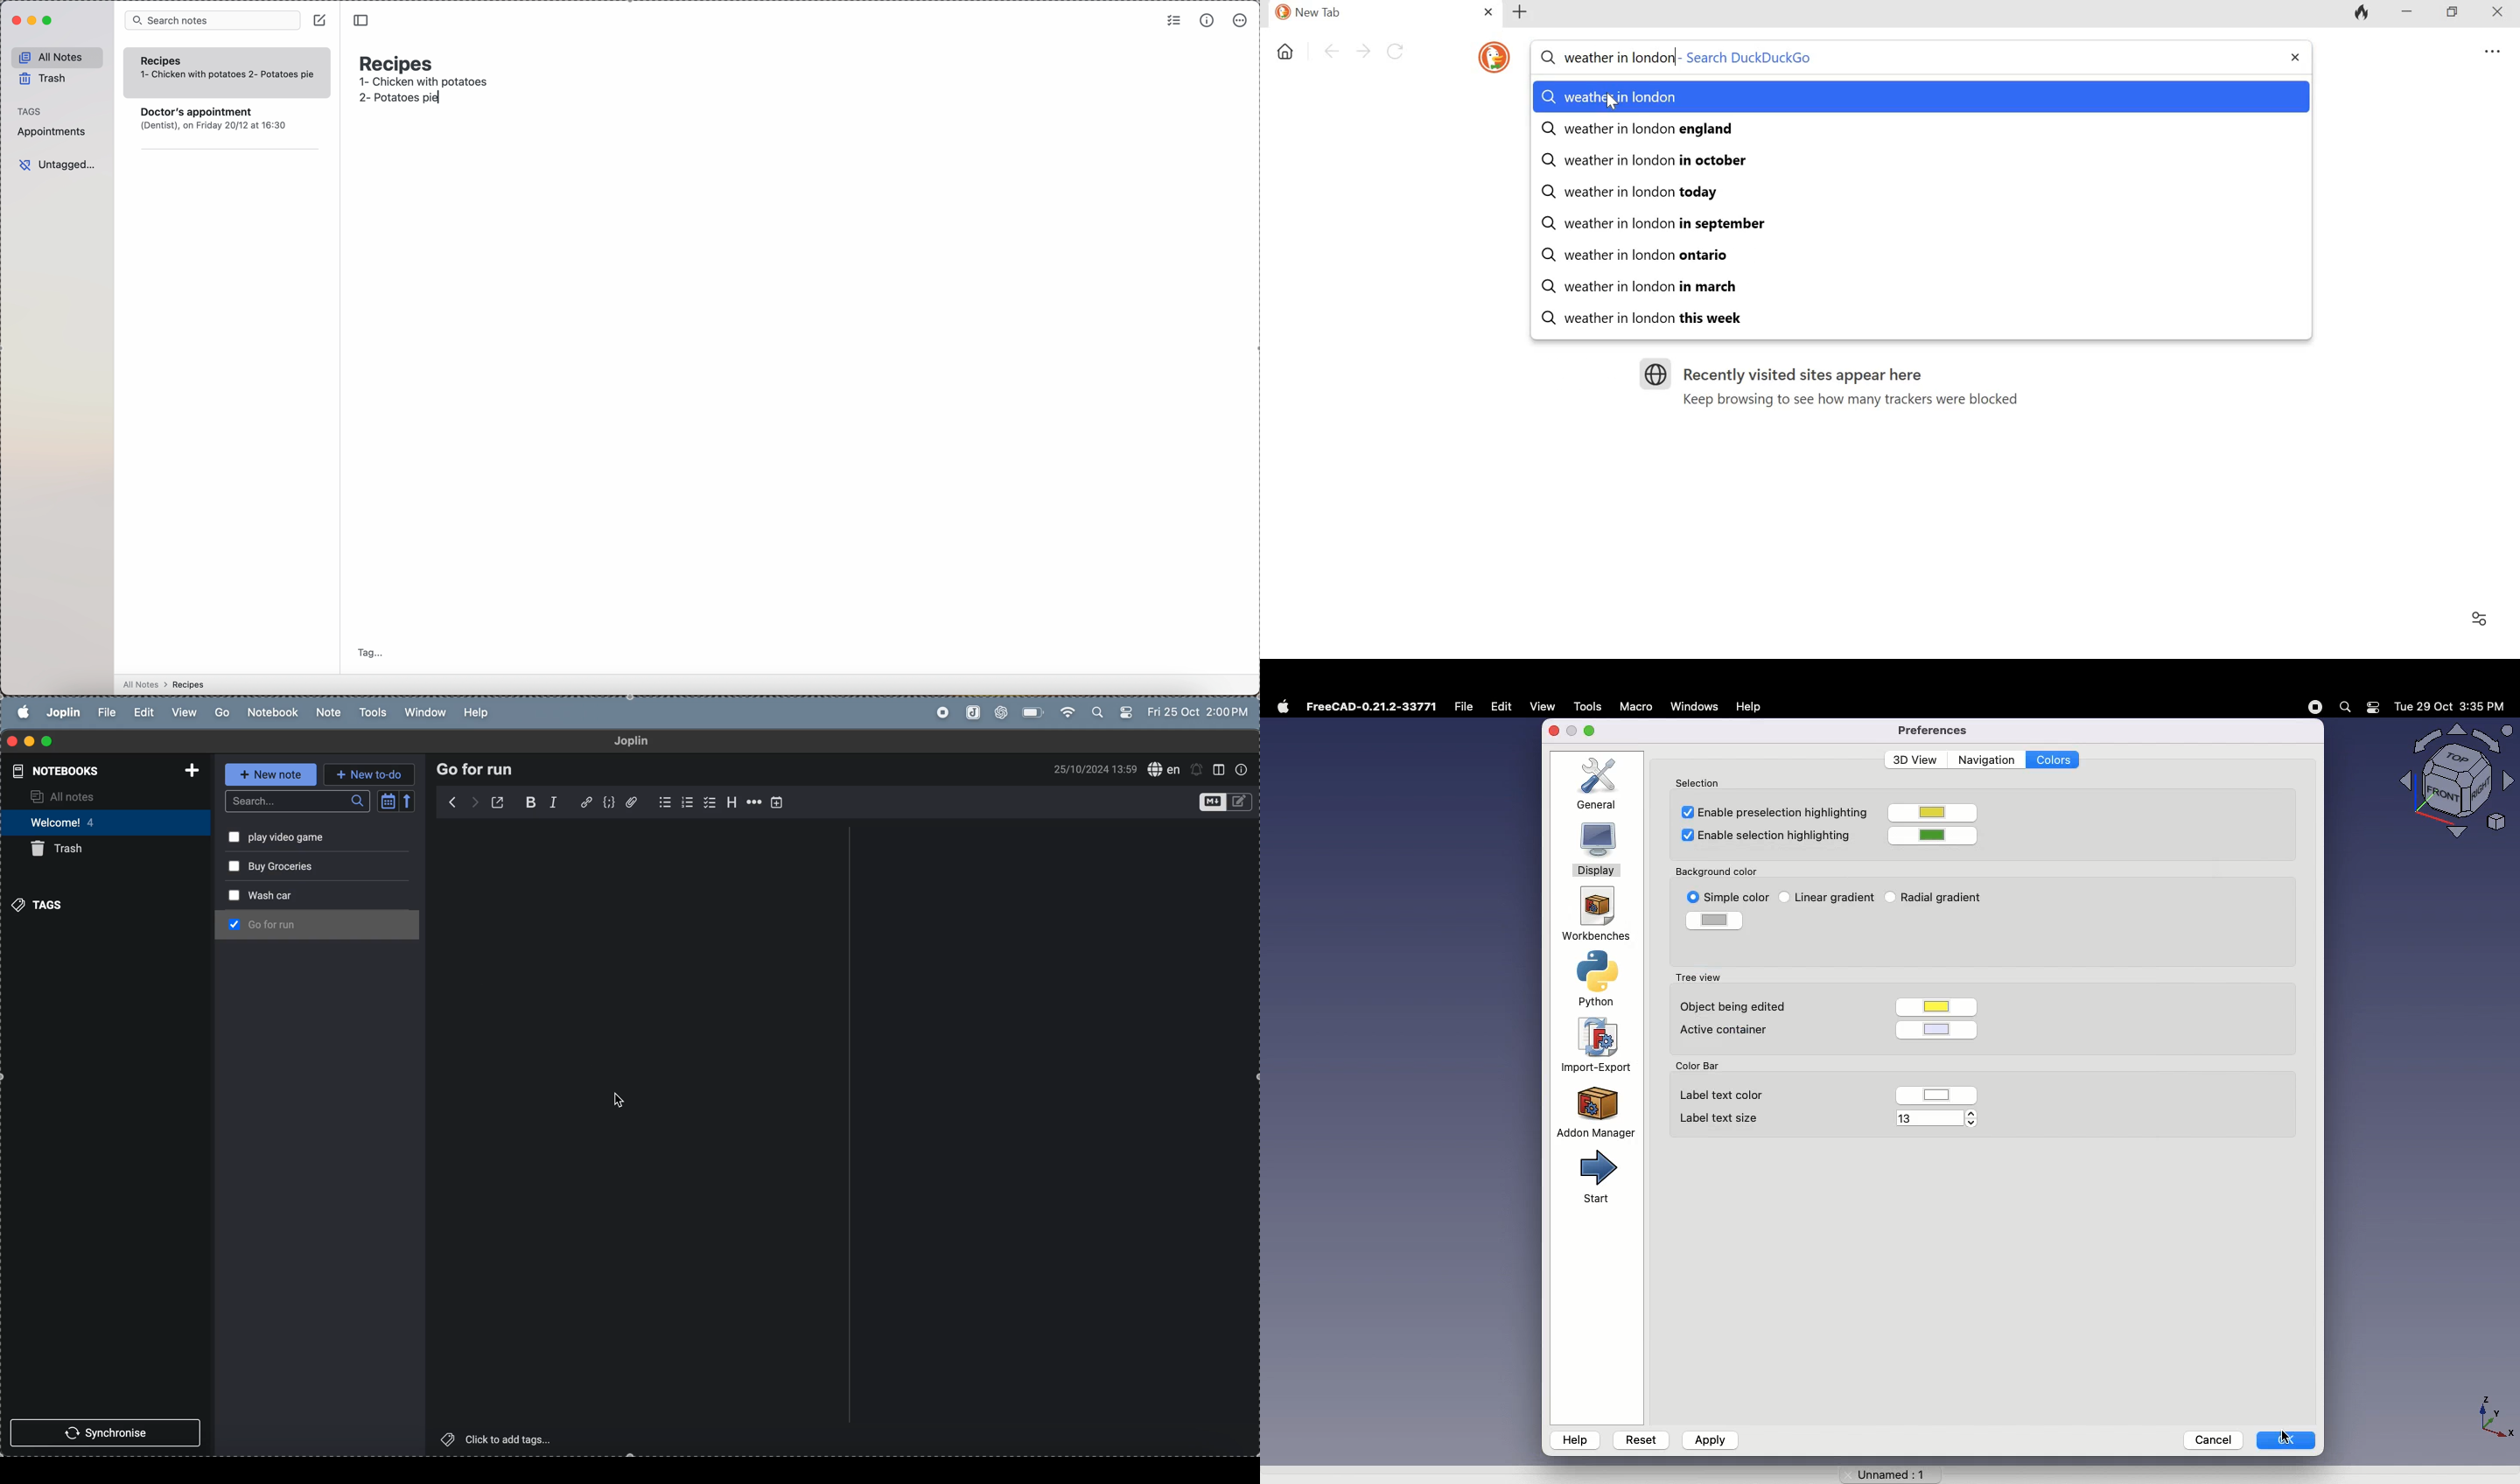 Image resolution: width=2520 pixels, height=1484 pixels. Describe the element at coordinates (1941, 899) in the screenshot. I see `Radial gradient` at that location.